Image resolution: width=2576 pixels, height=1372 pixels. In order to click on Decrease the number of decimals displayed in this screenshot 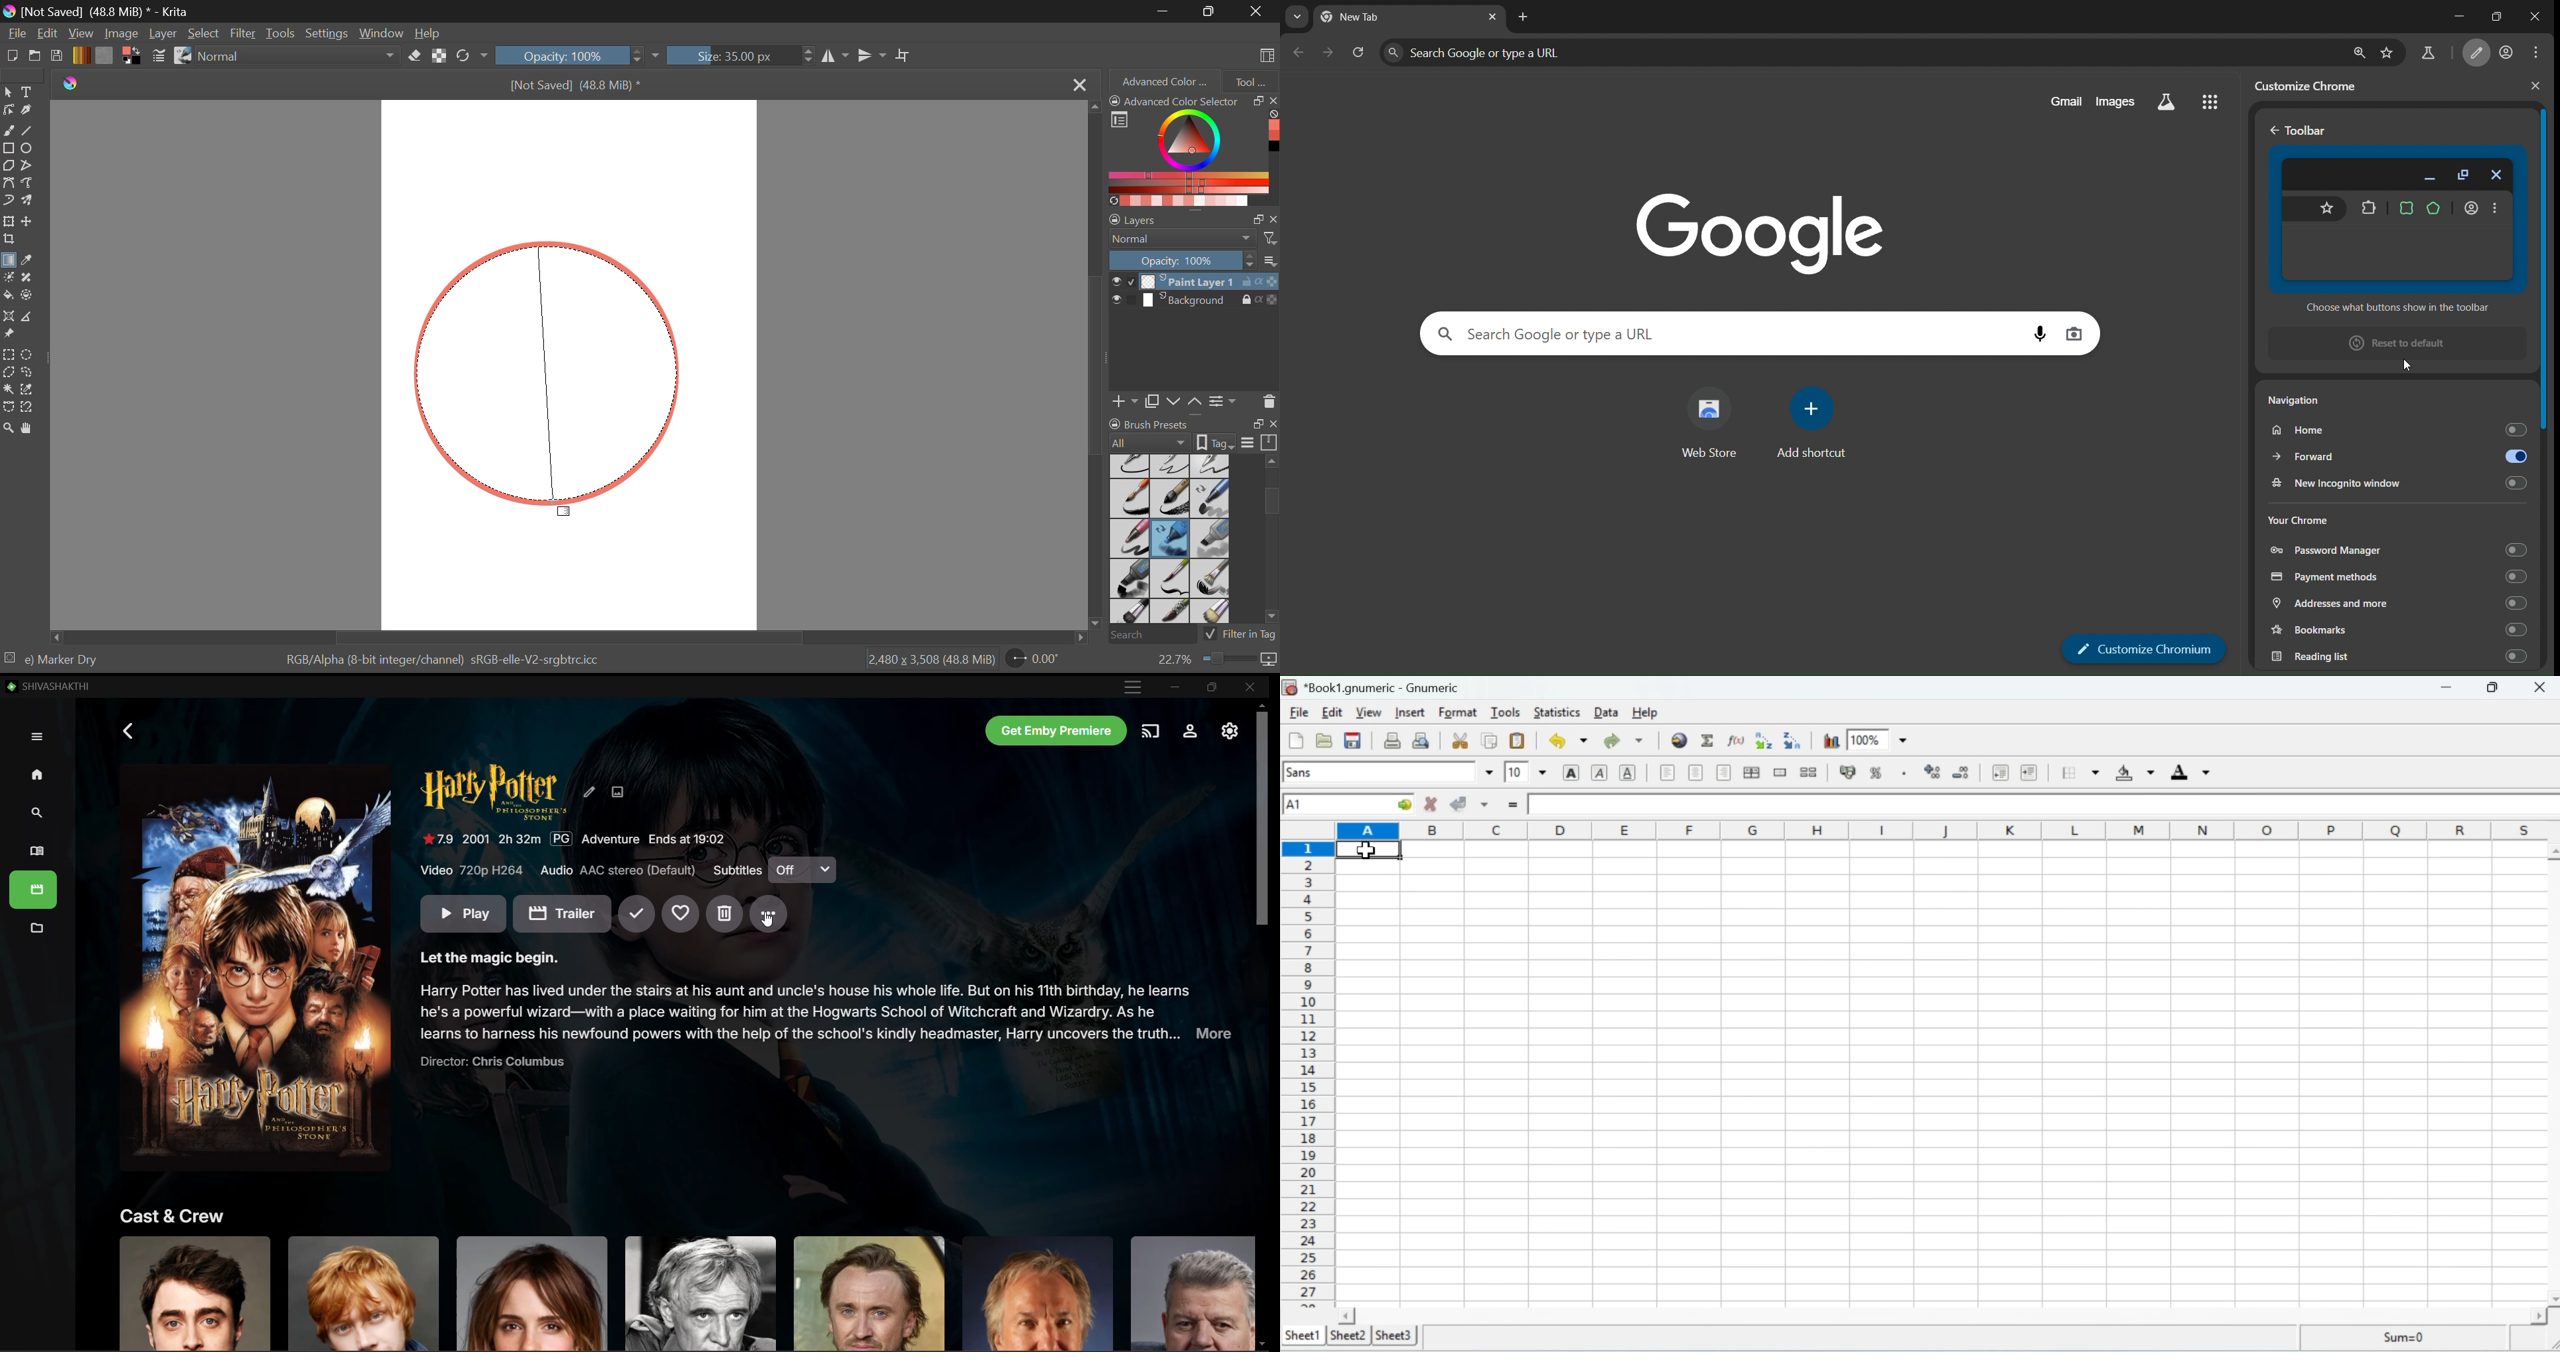, I will do `click(1963, 770)`.